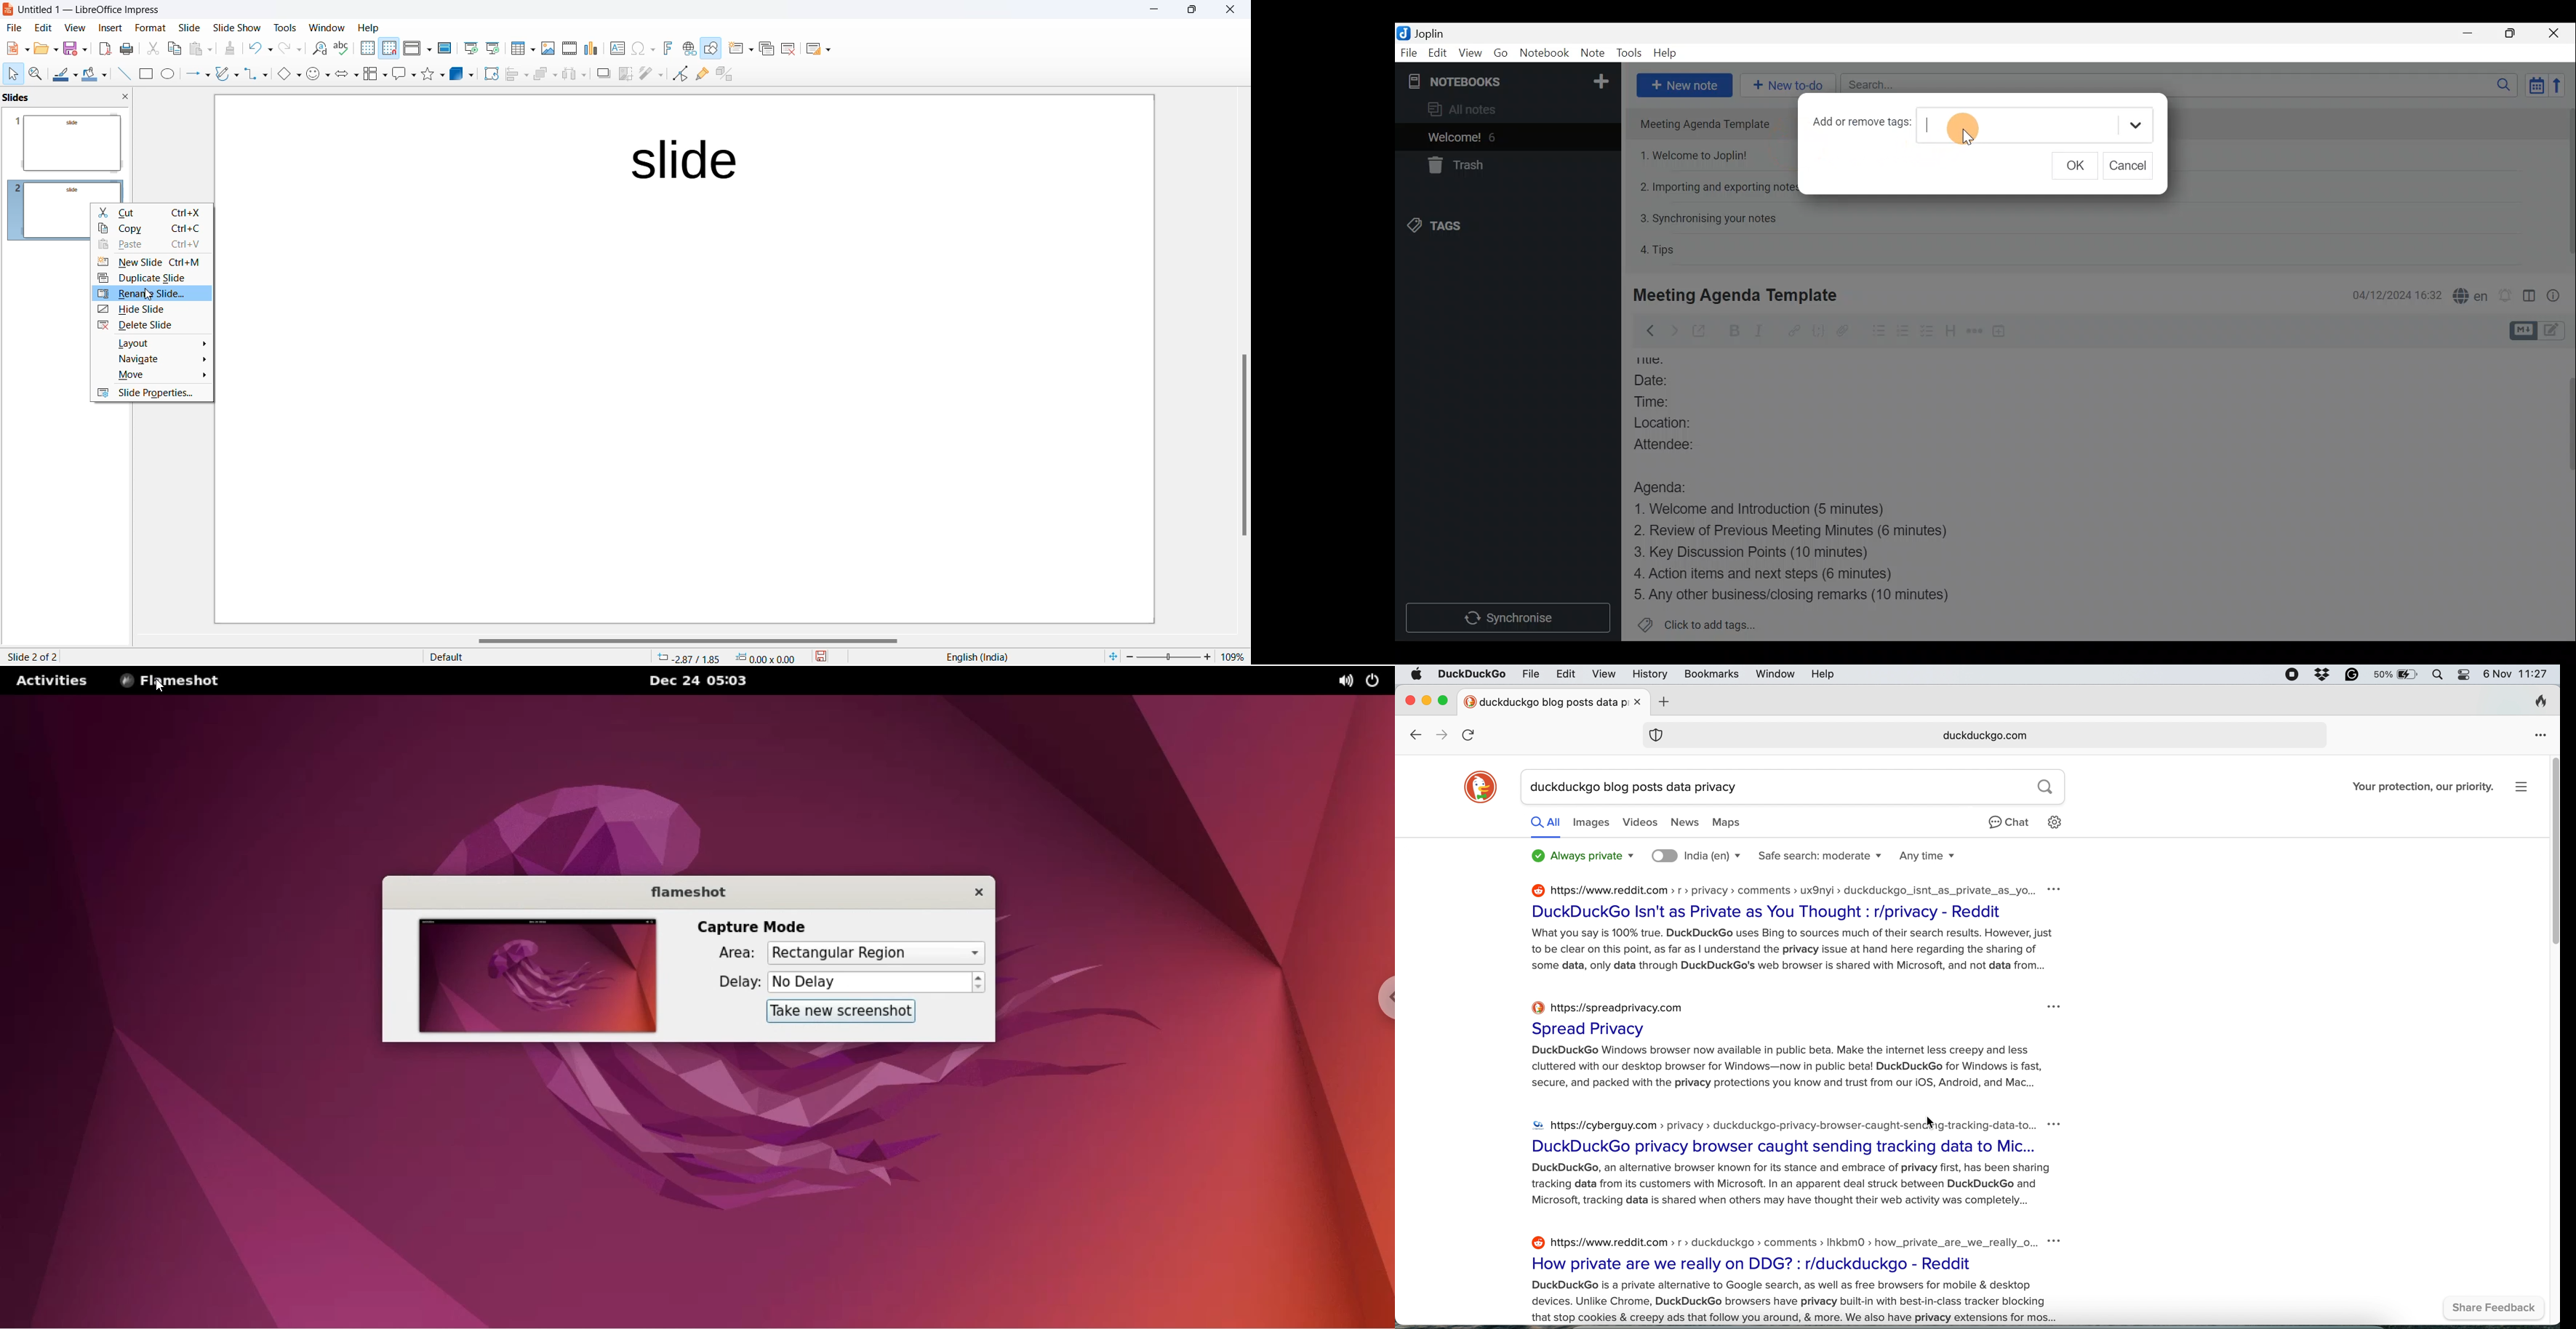 Image resolution: width=2576 pixels, height=1344 pixels. I want to click on Go, so click(1501, 52).